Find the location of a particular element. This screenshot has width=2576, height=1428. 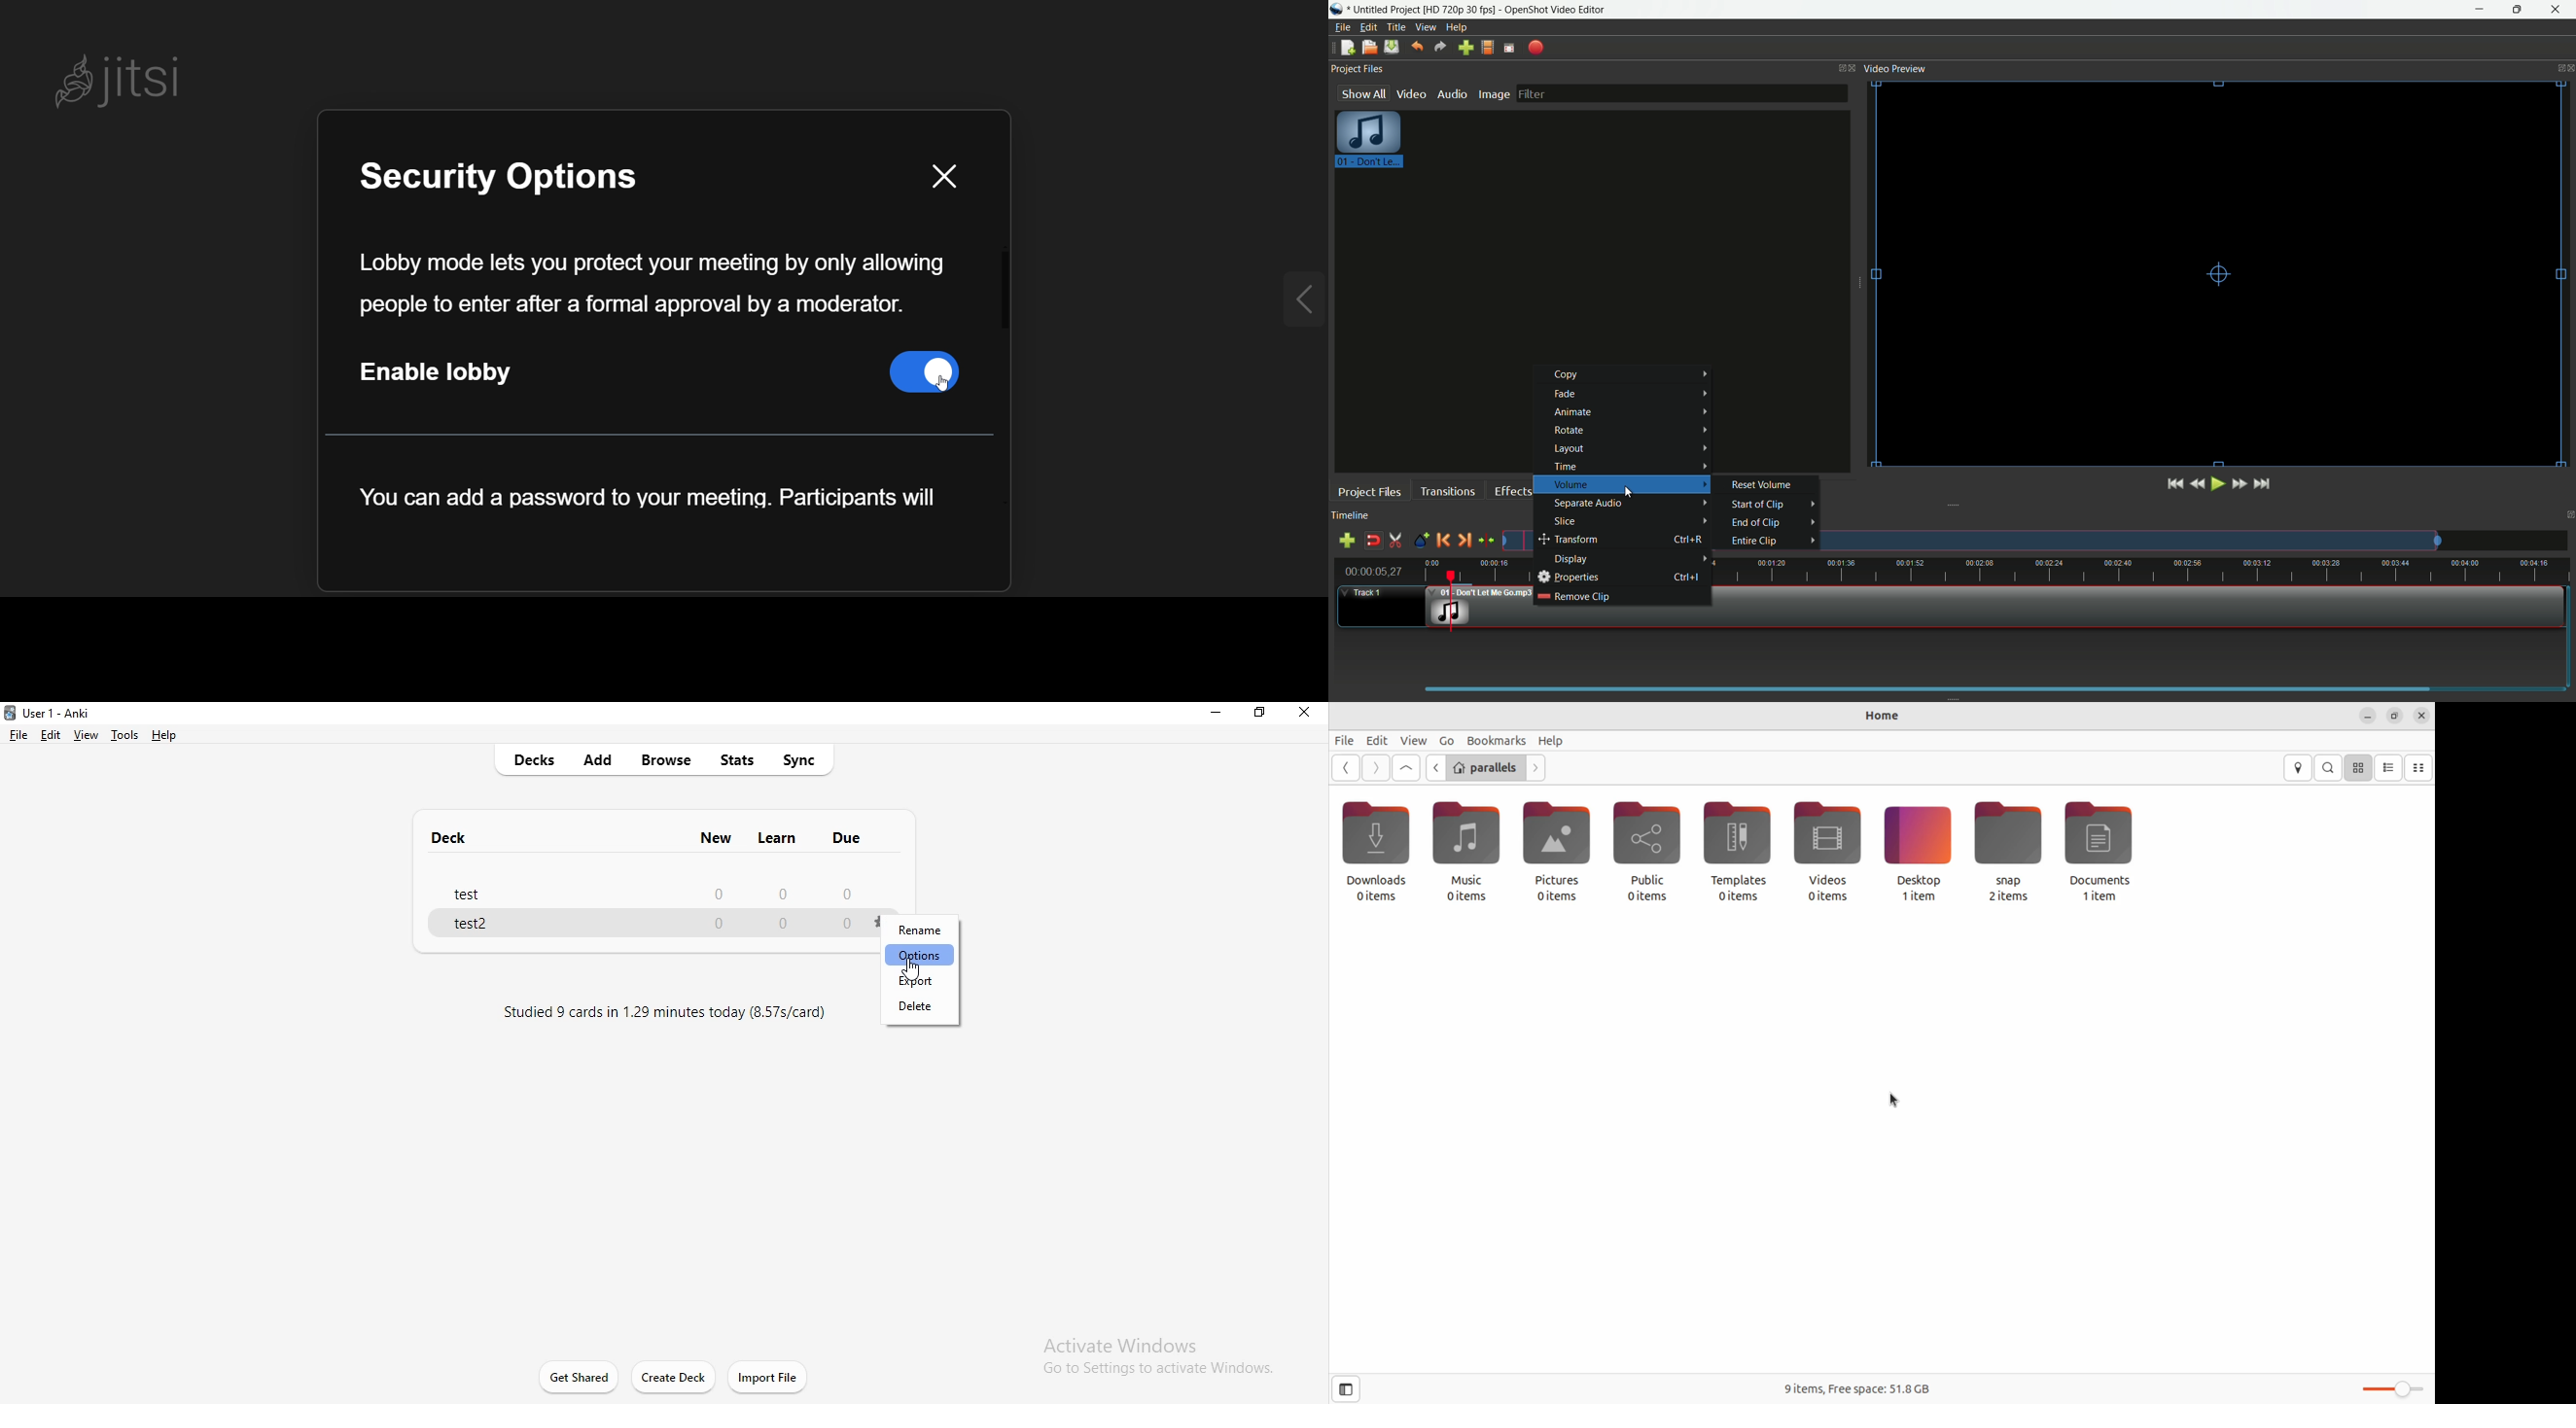

test is located at coordinates (471, 895).